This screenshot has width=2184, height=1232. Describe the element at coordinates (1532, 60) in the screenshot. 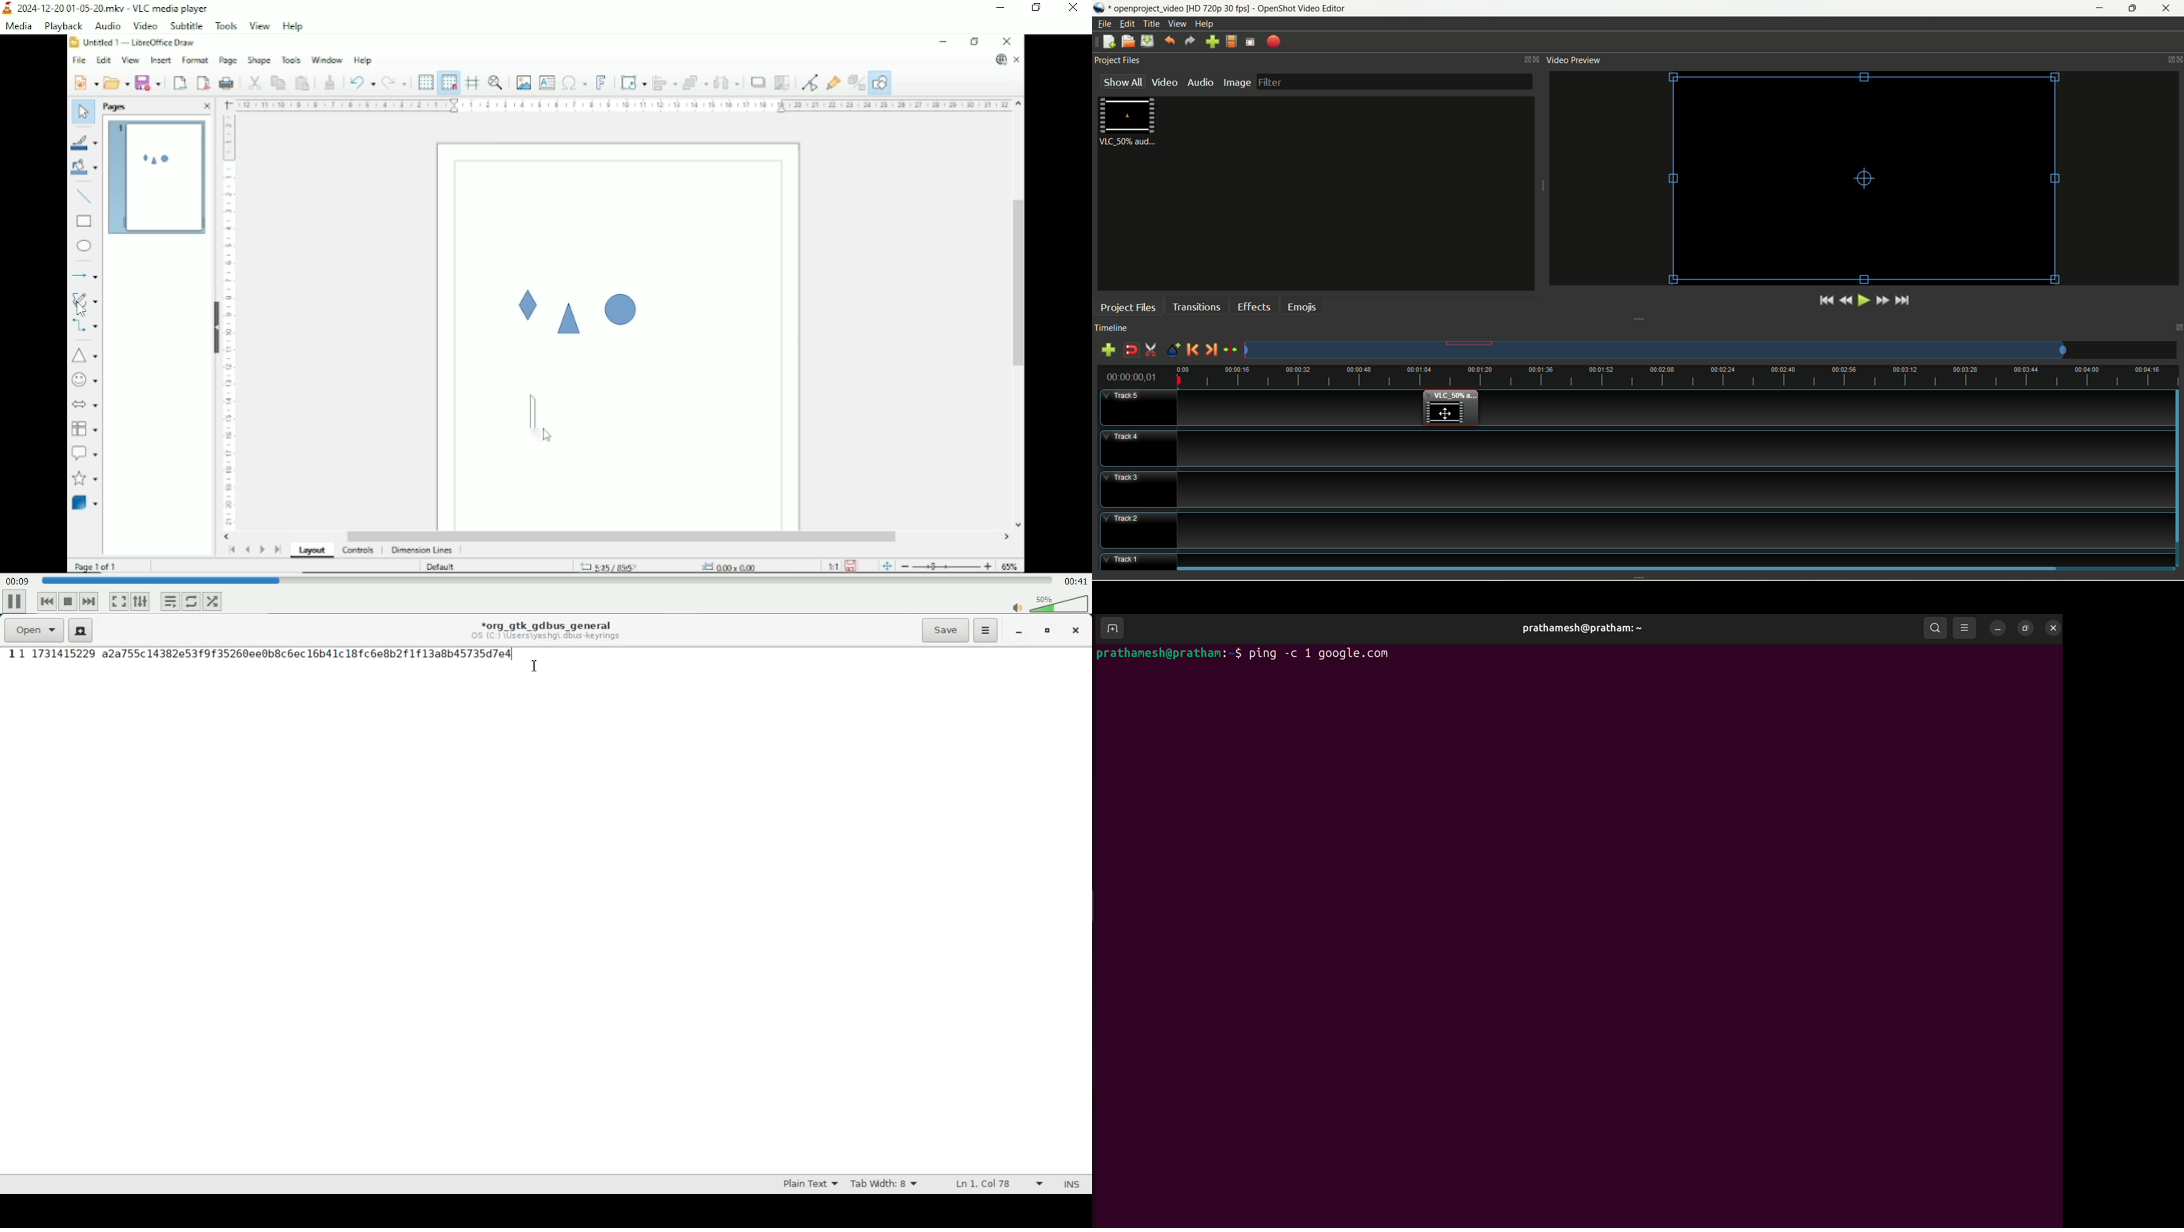

I see `Panel control menu` at that location.